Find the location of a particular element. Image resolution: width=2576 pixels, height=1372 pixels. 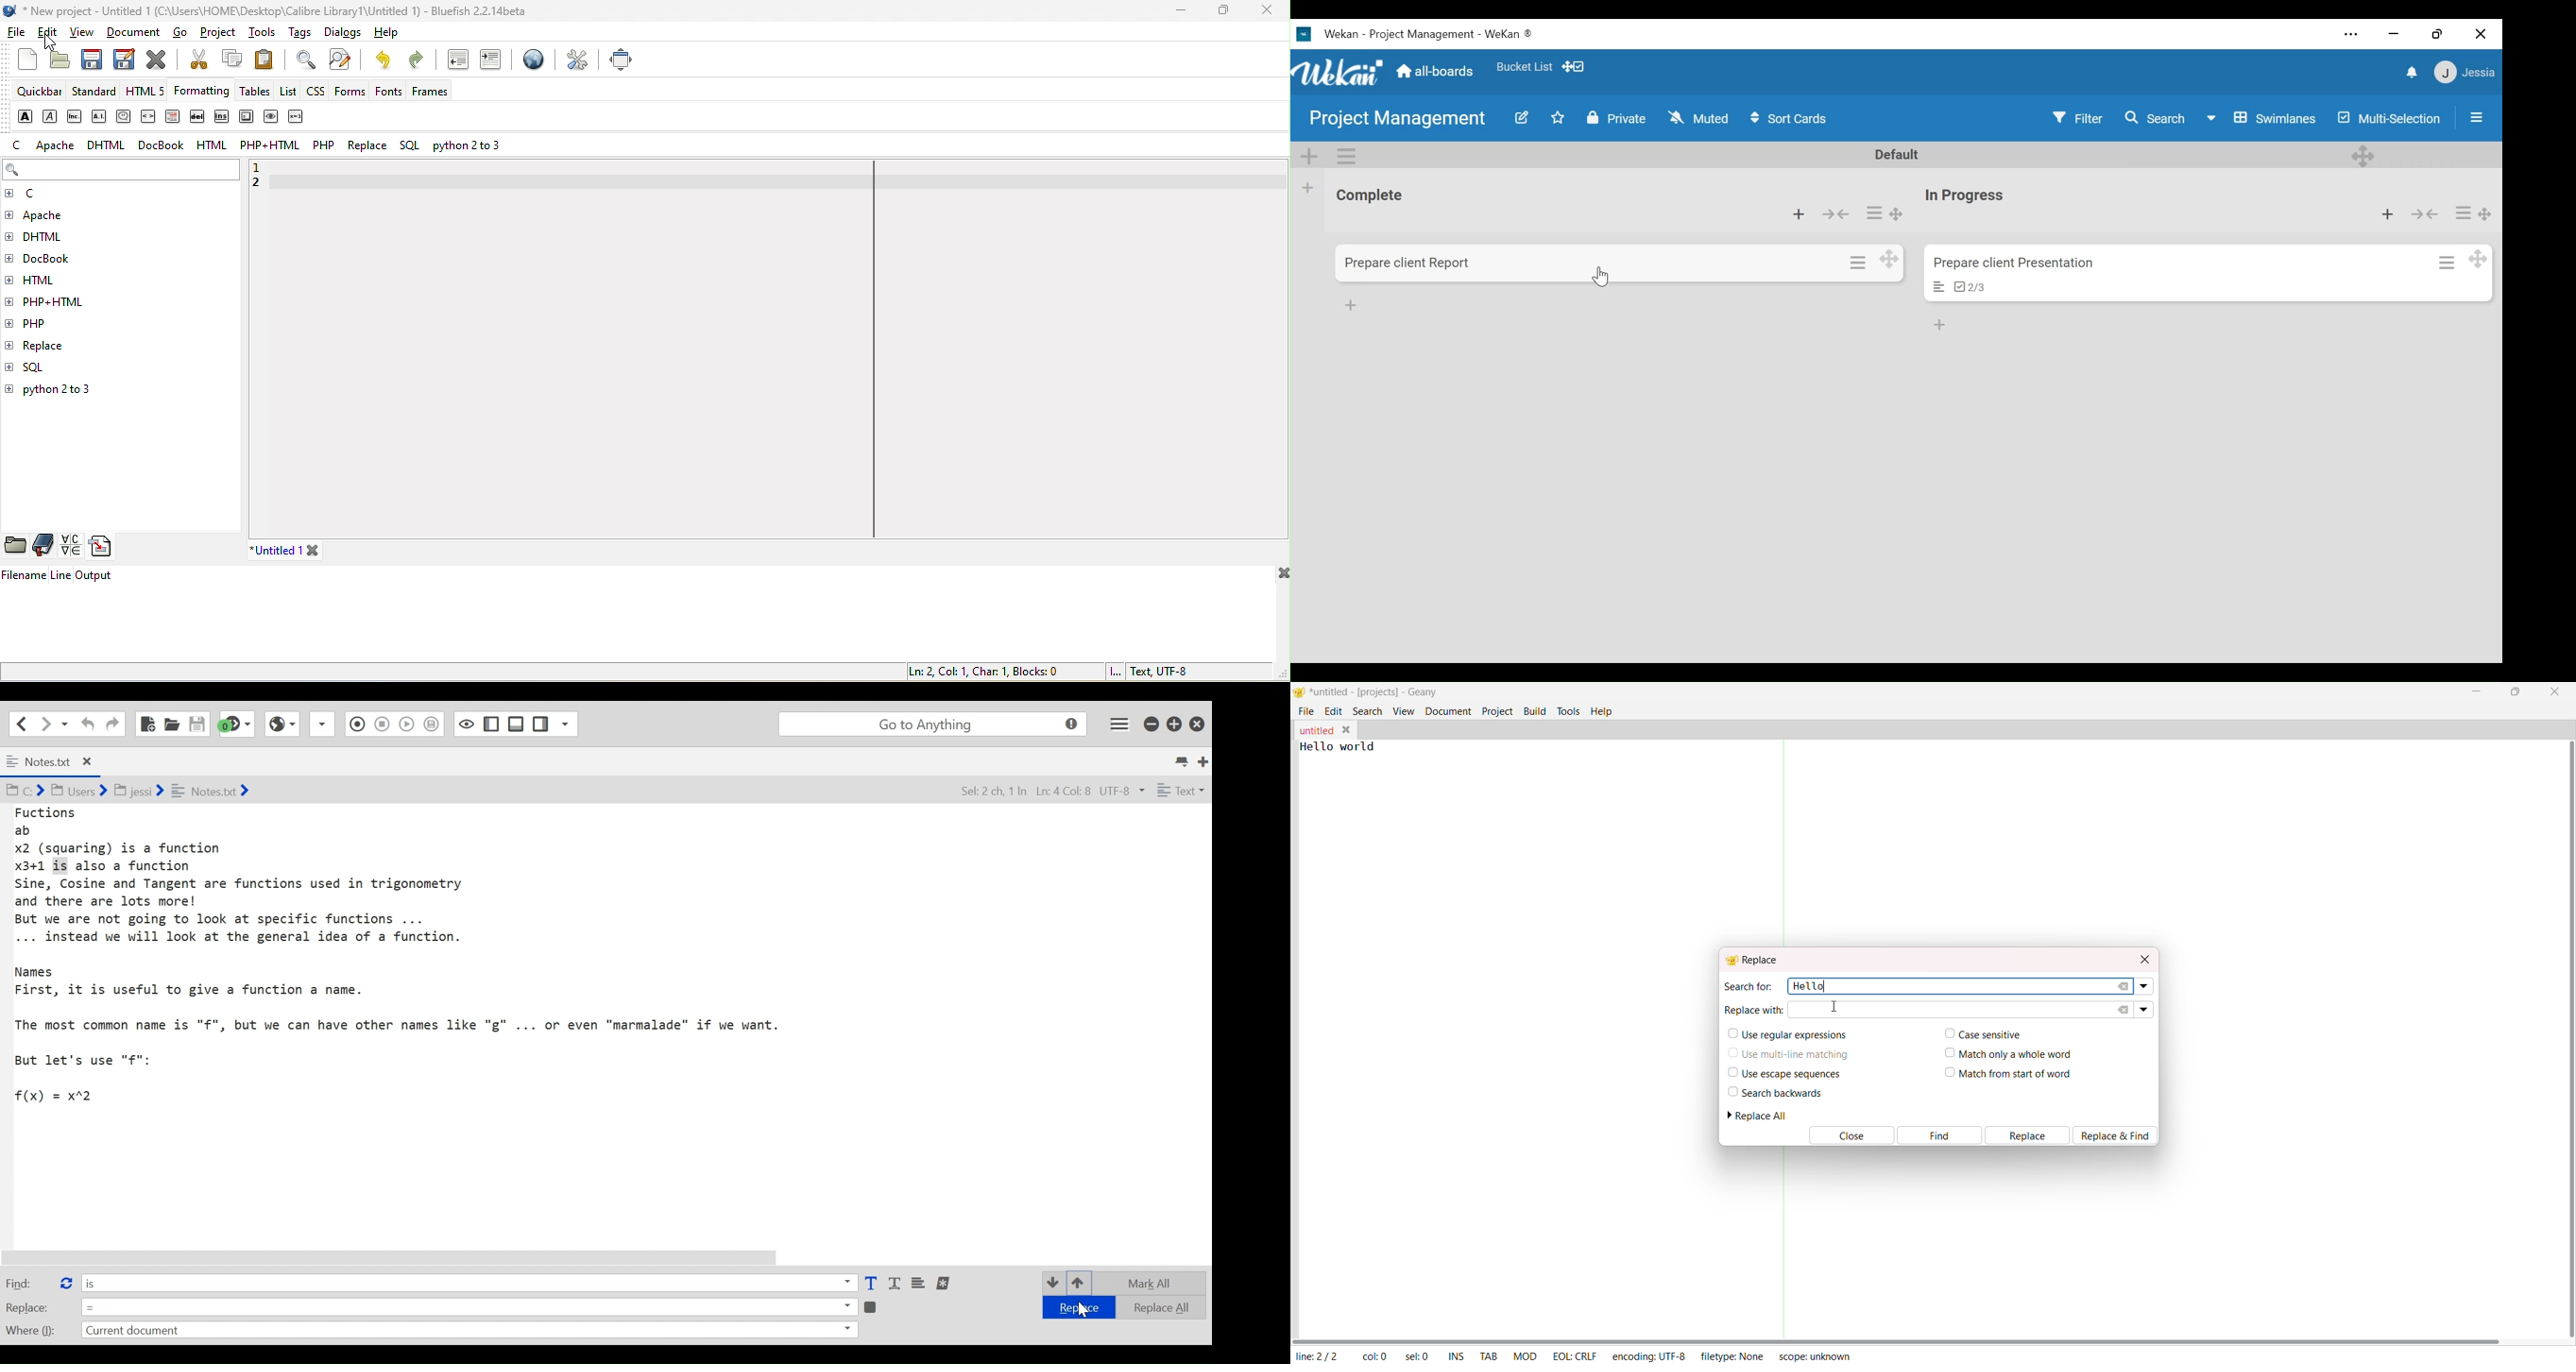

cursor is located at coordinates (50, 38).